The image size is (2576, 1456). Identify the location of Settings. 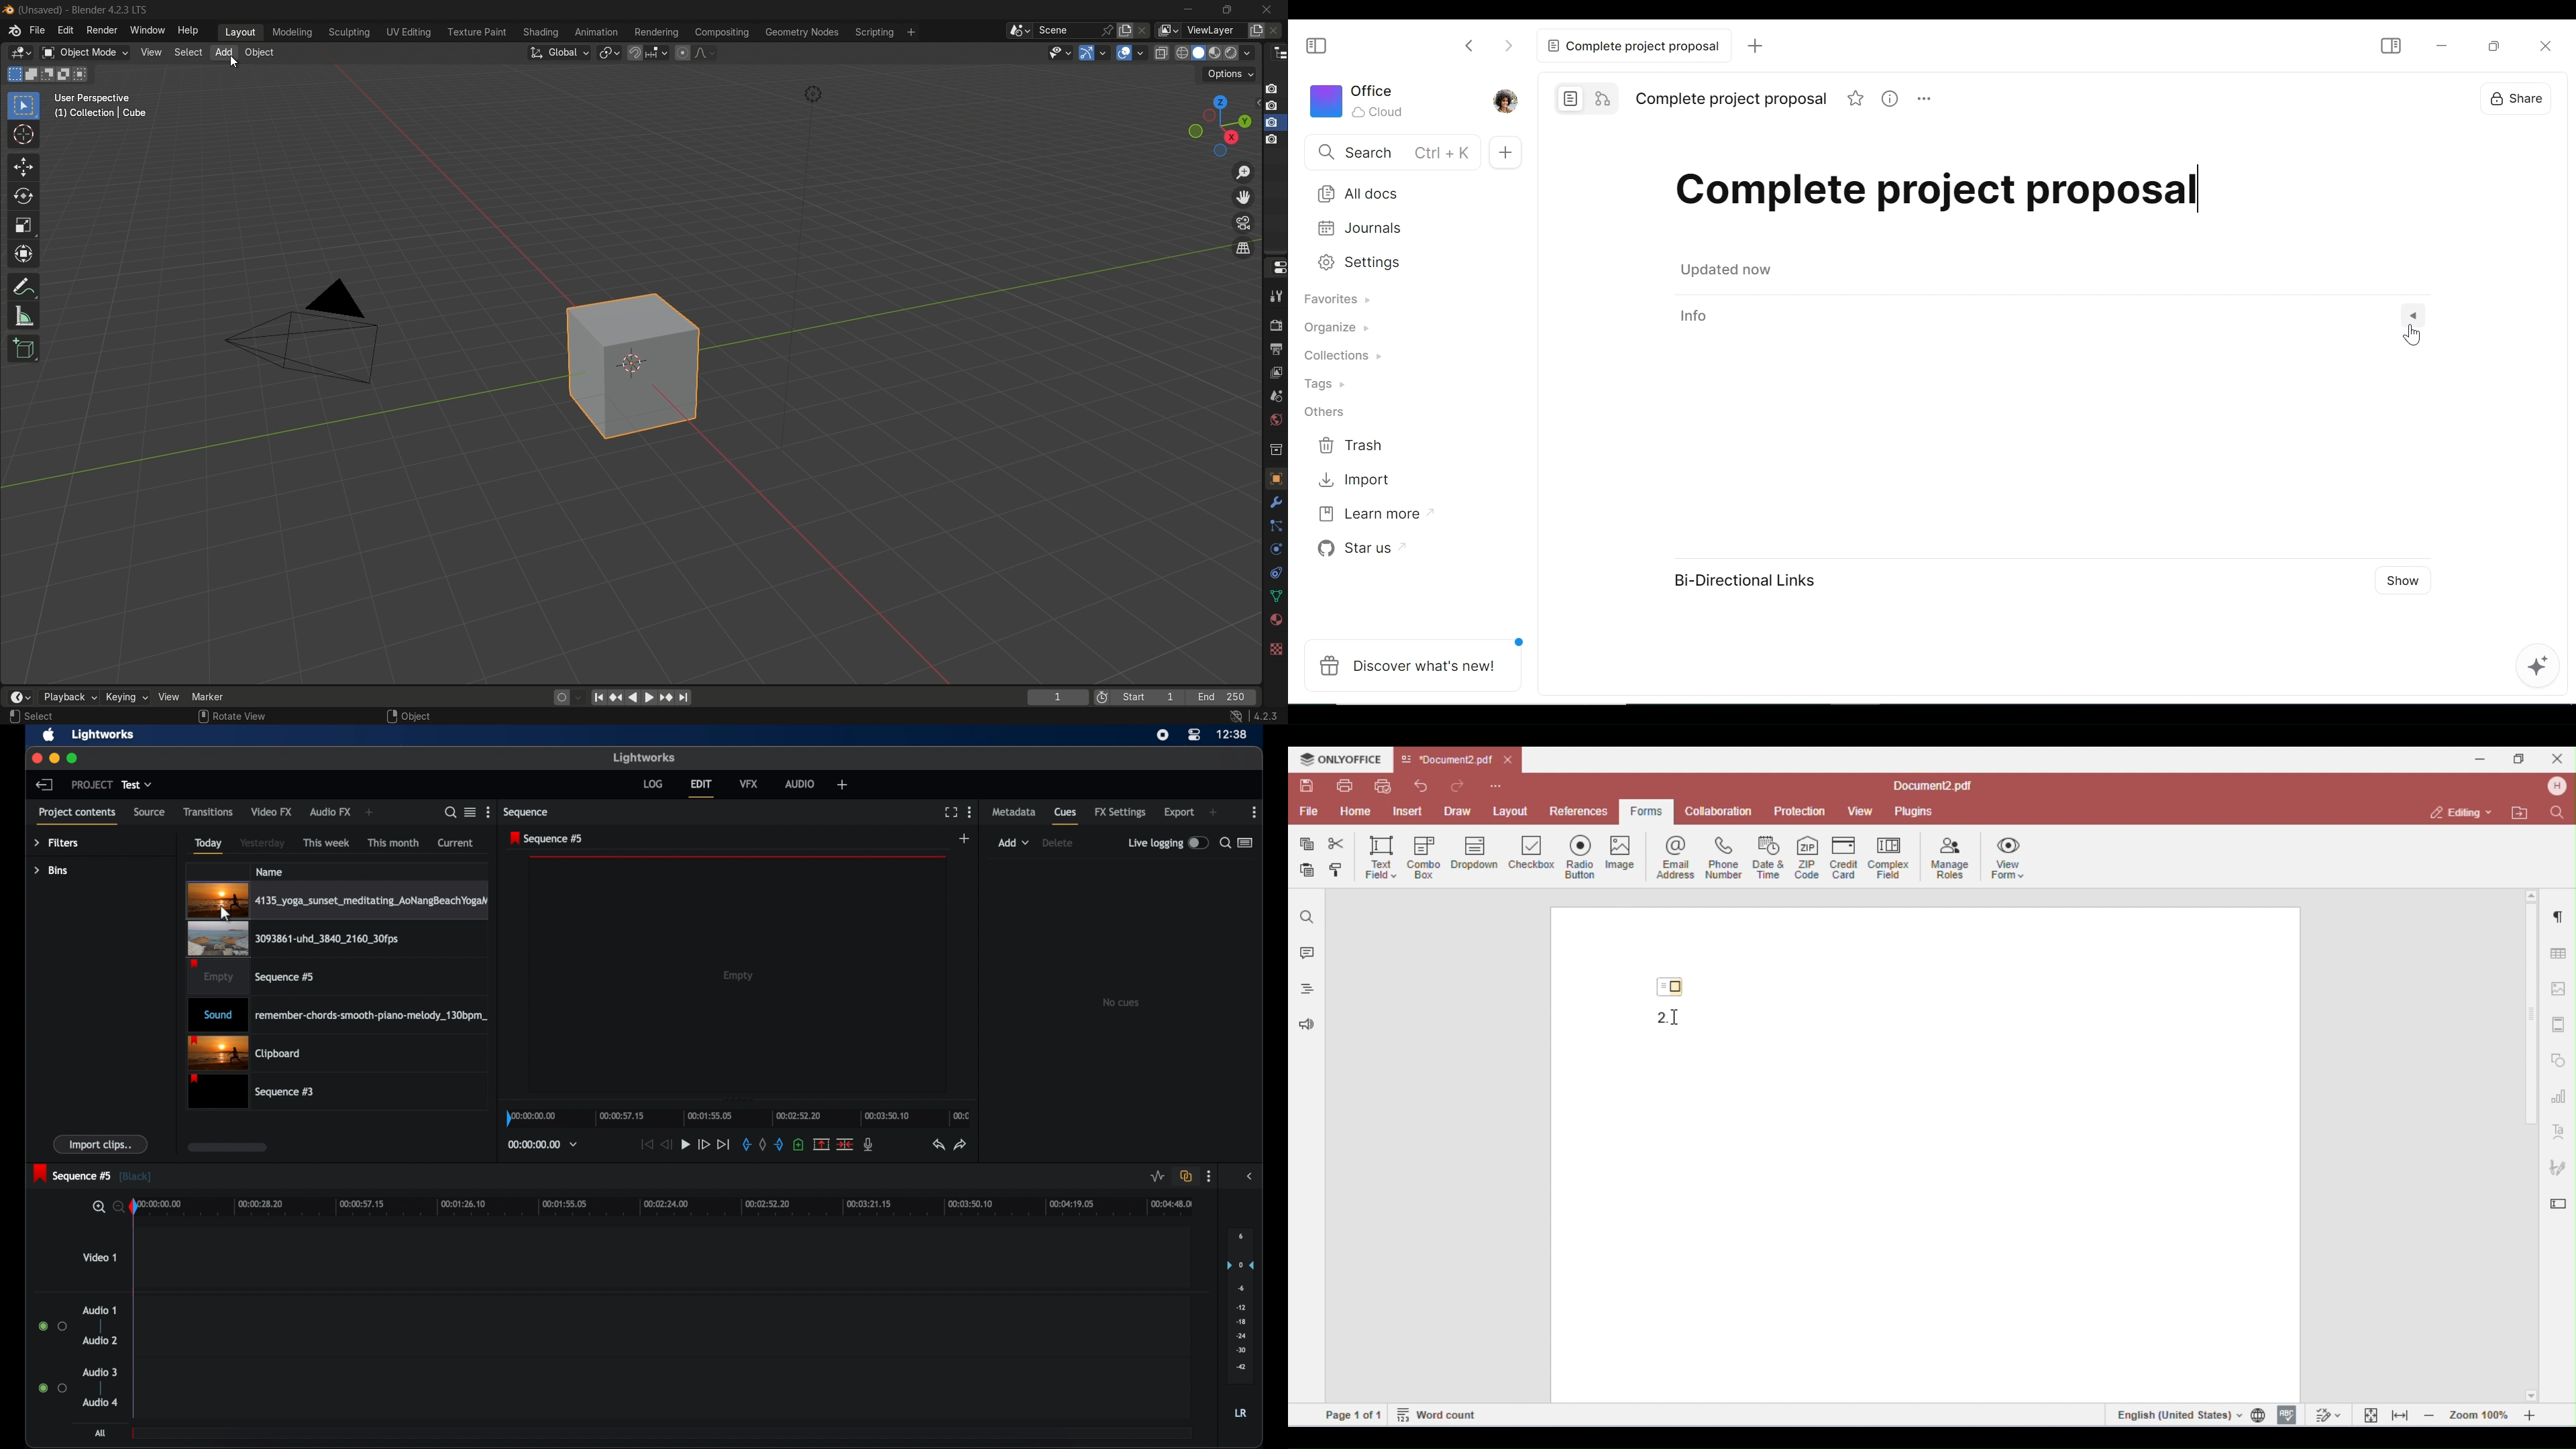
(1401, 262).